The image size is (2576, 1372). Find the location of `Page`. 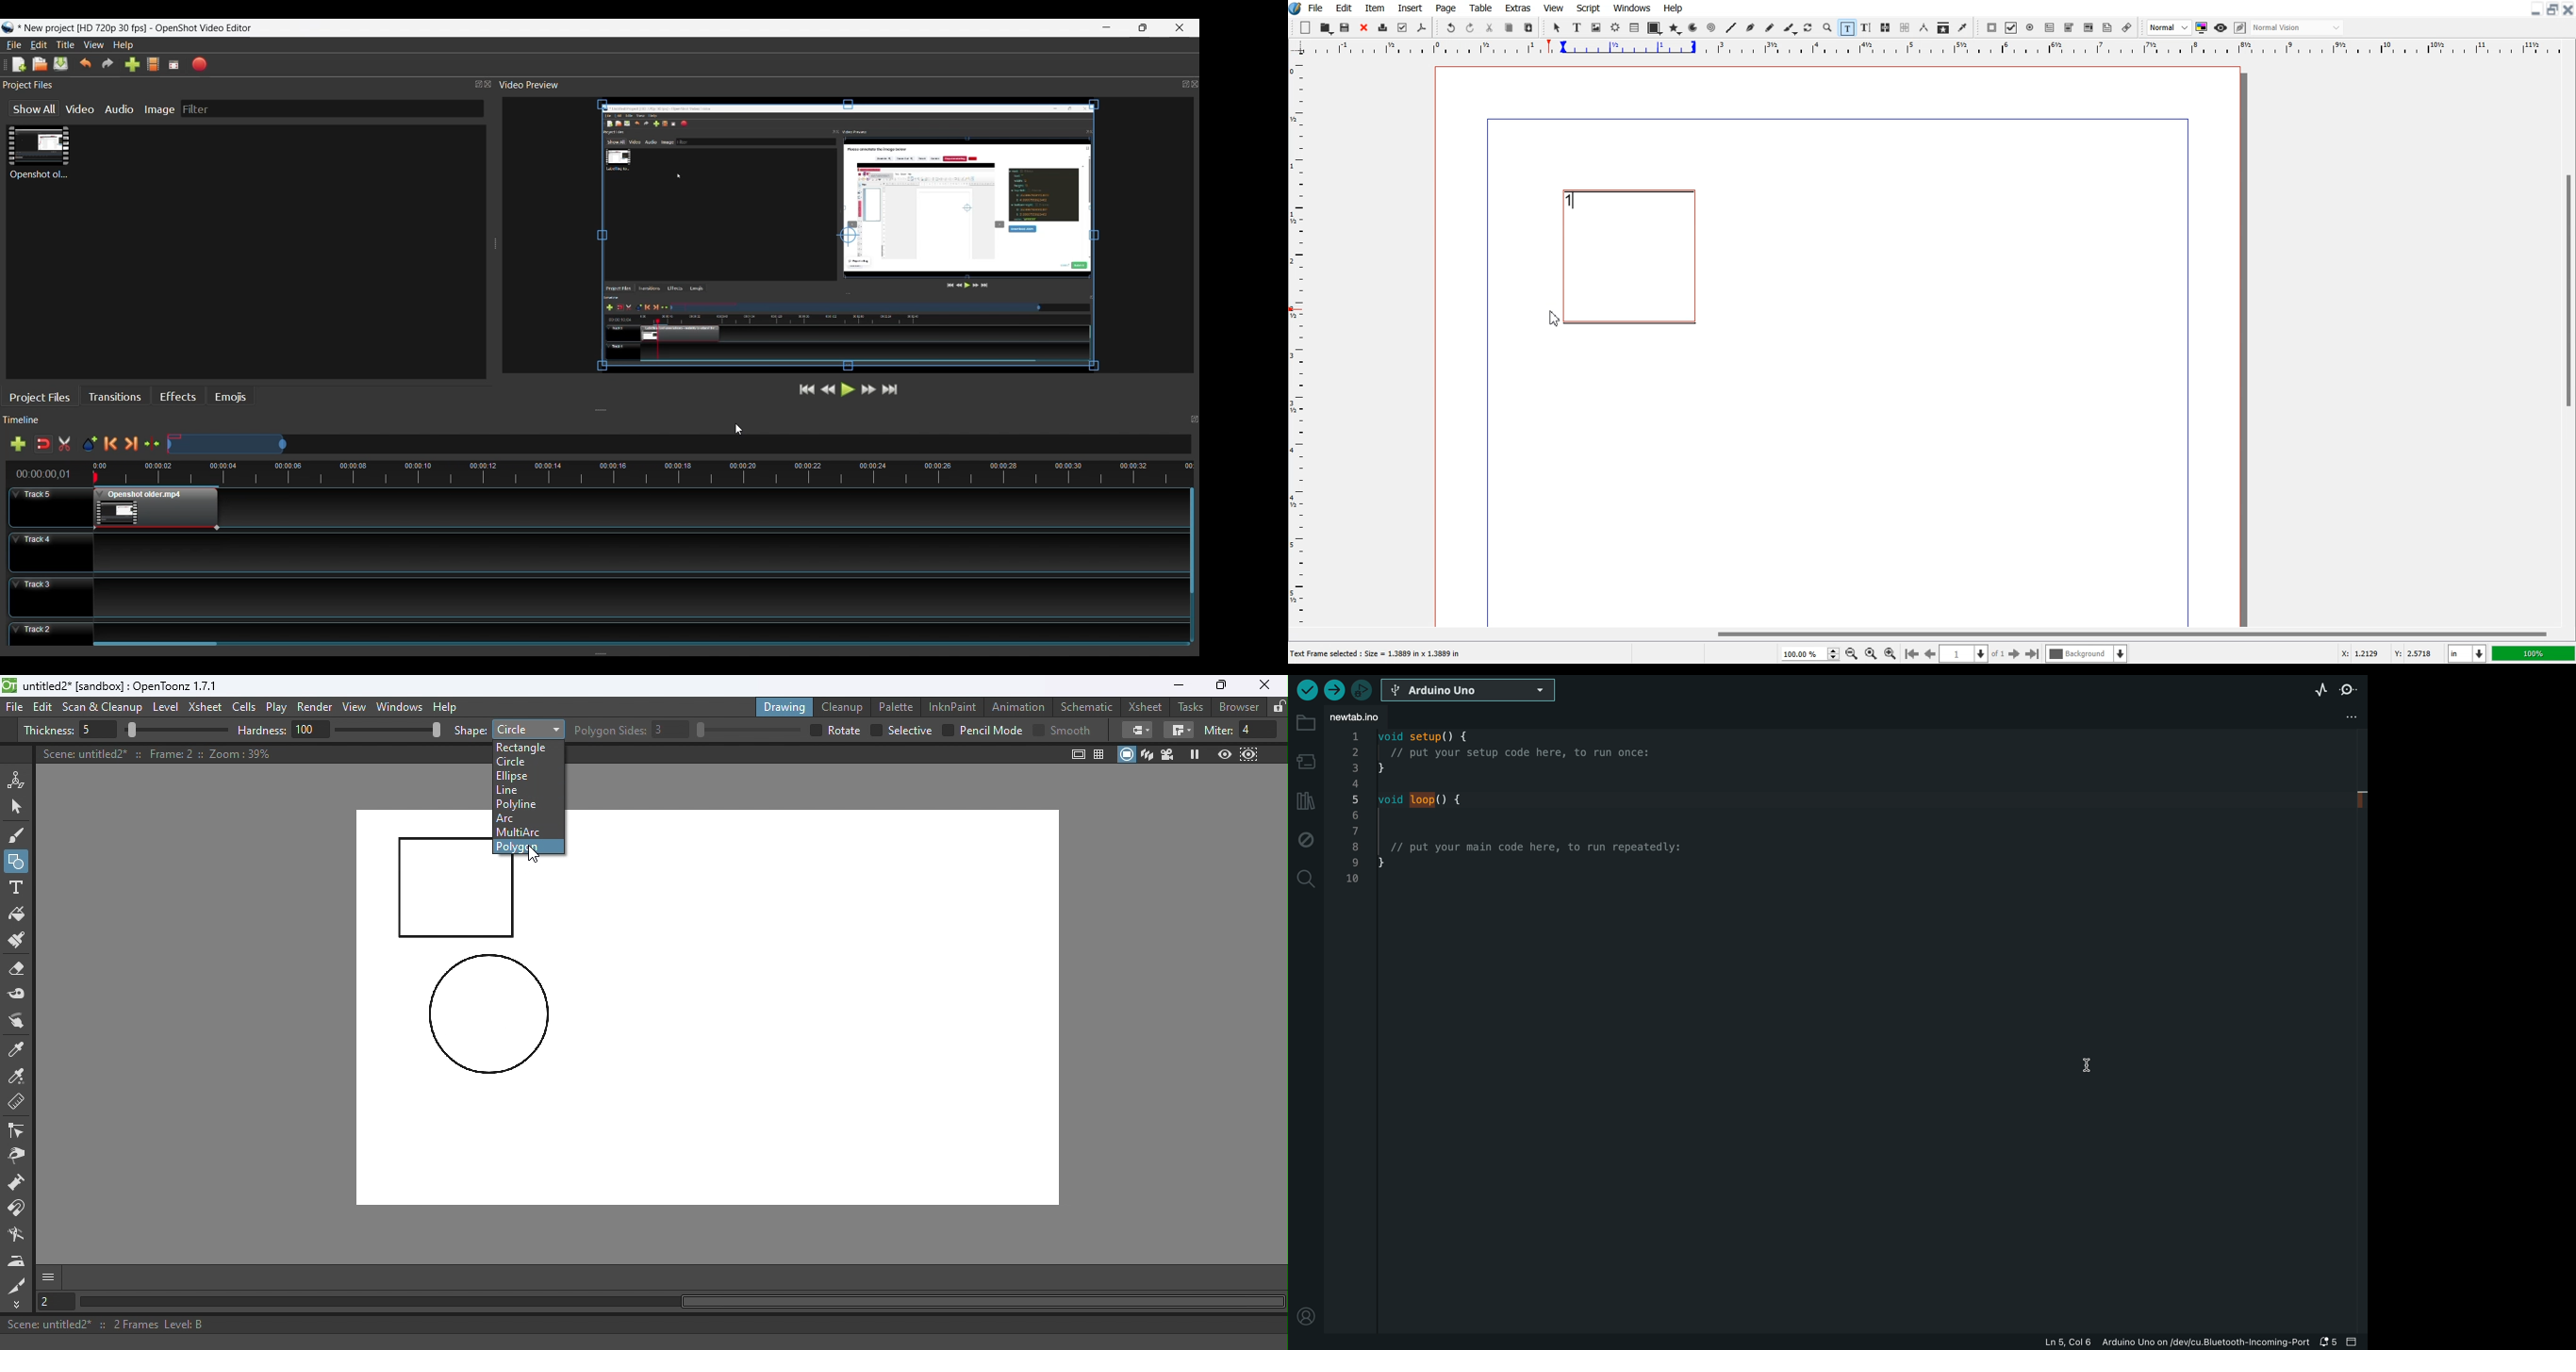

Page is located at coordinates (1445, 8).